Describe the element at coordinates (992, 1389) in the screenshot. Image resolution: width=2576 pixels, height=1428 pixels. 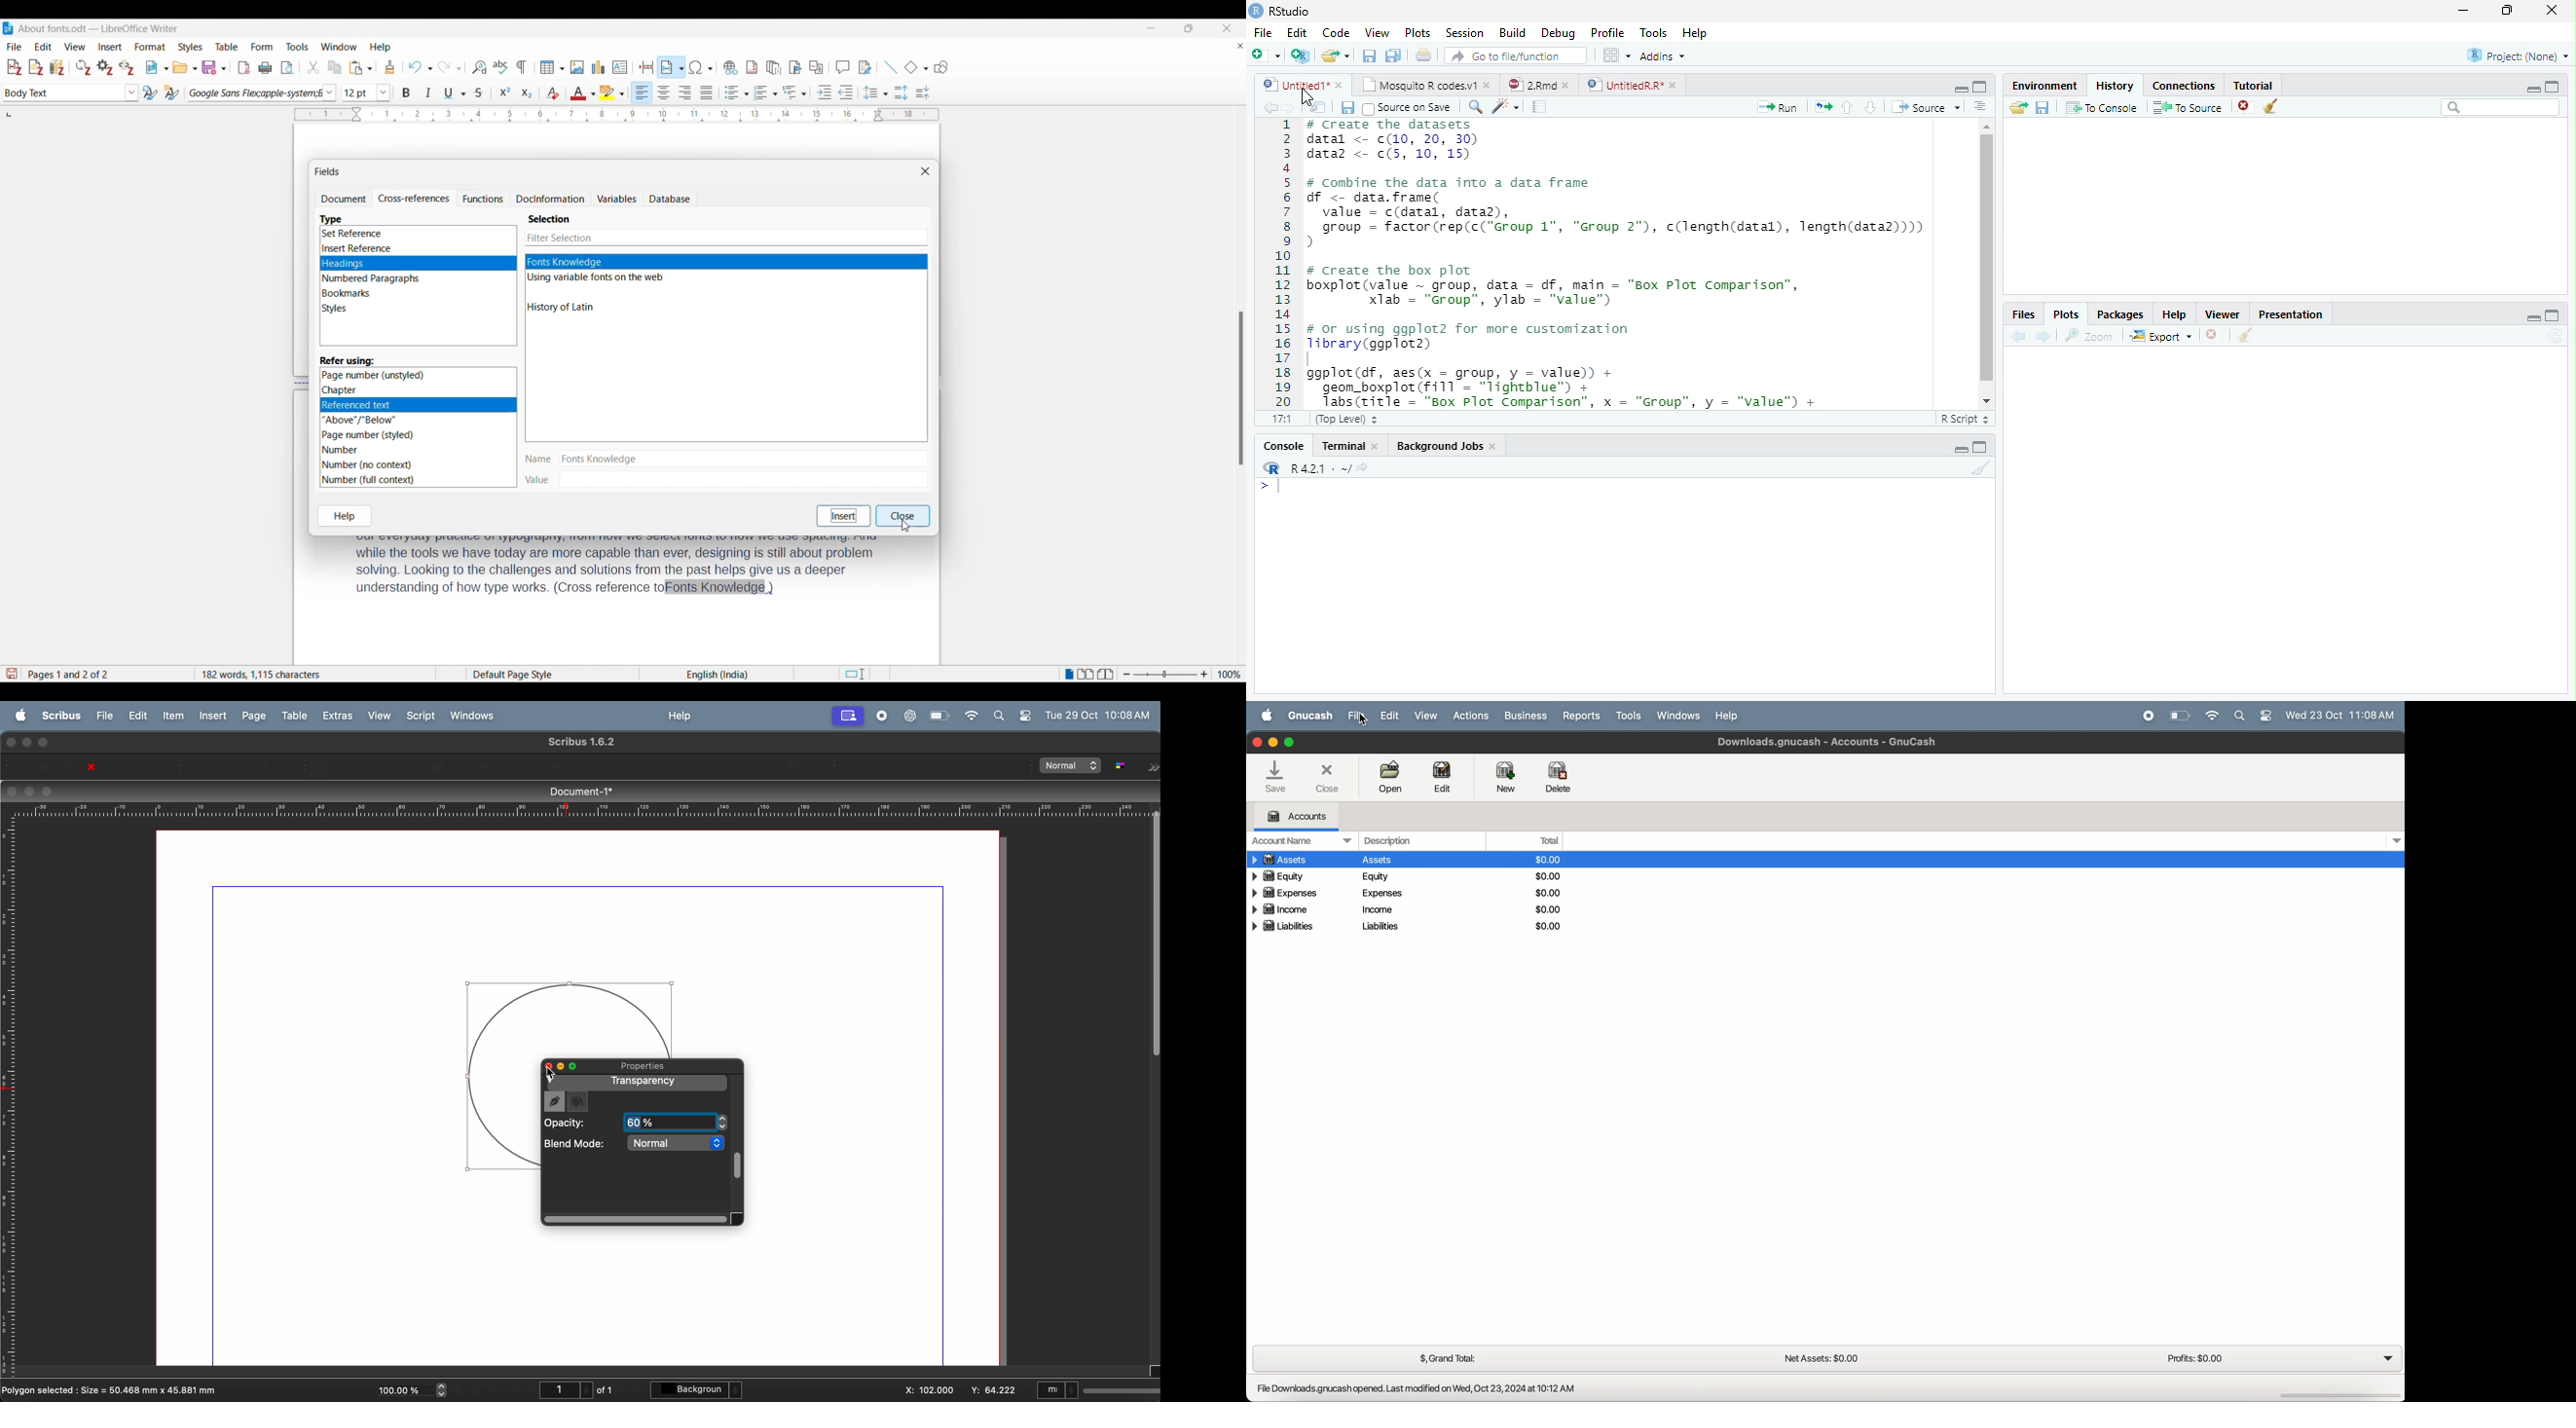
I see `y co ordinate` at that location.